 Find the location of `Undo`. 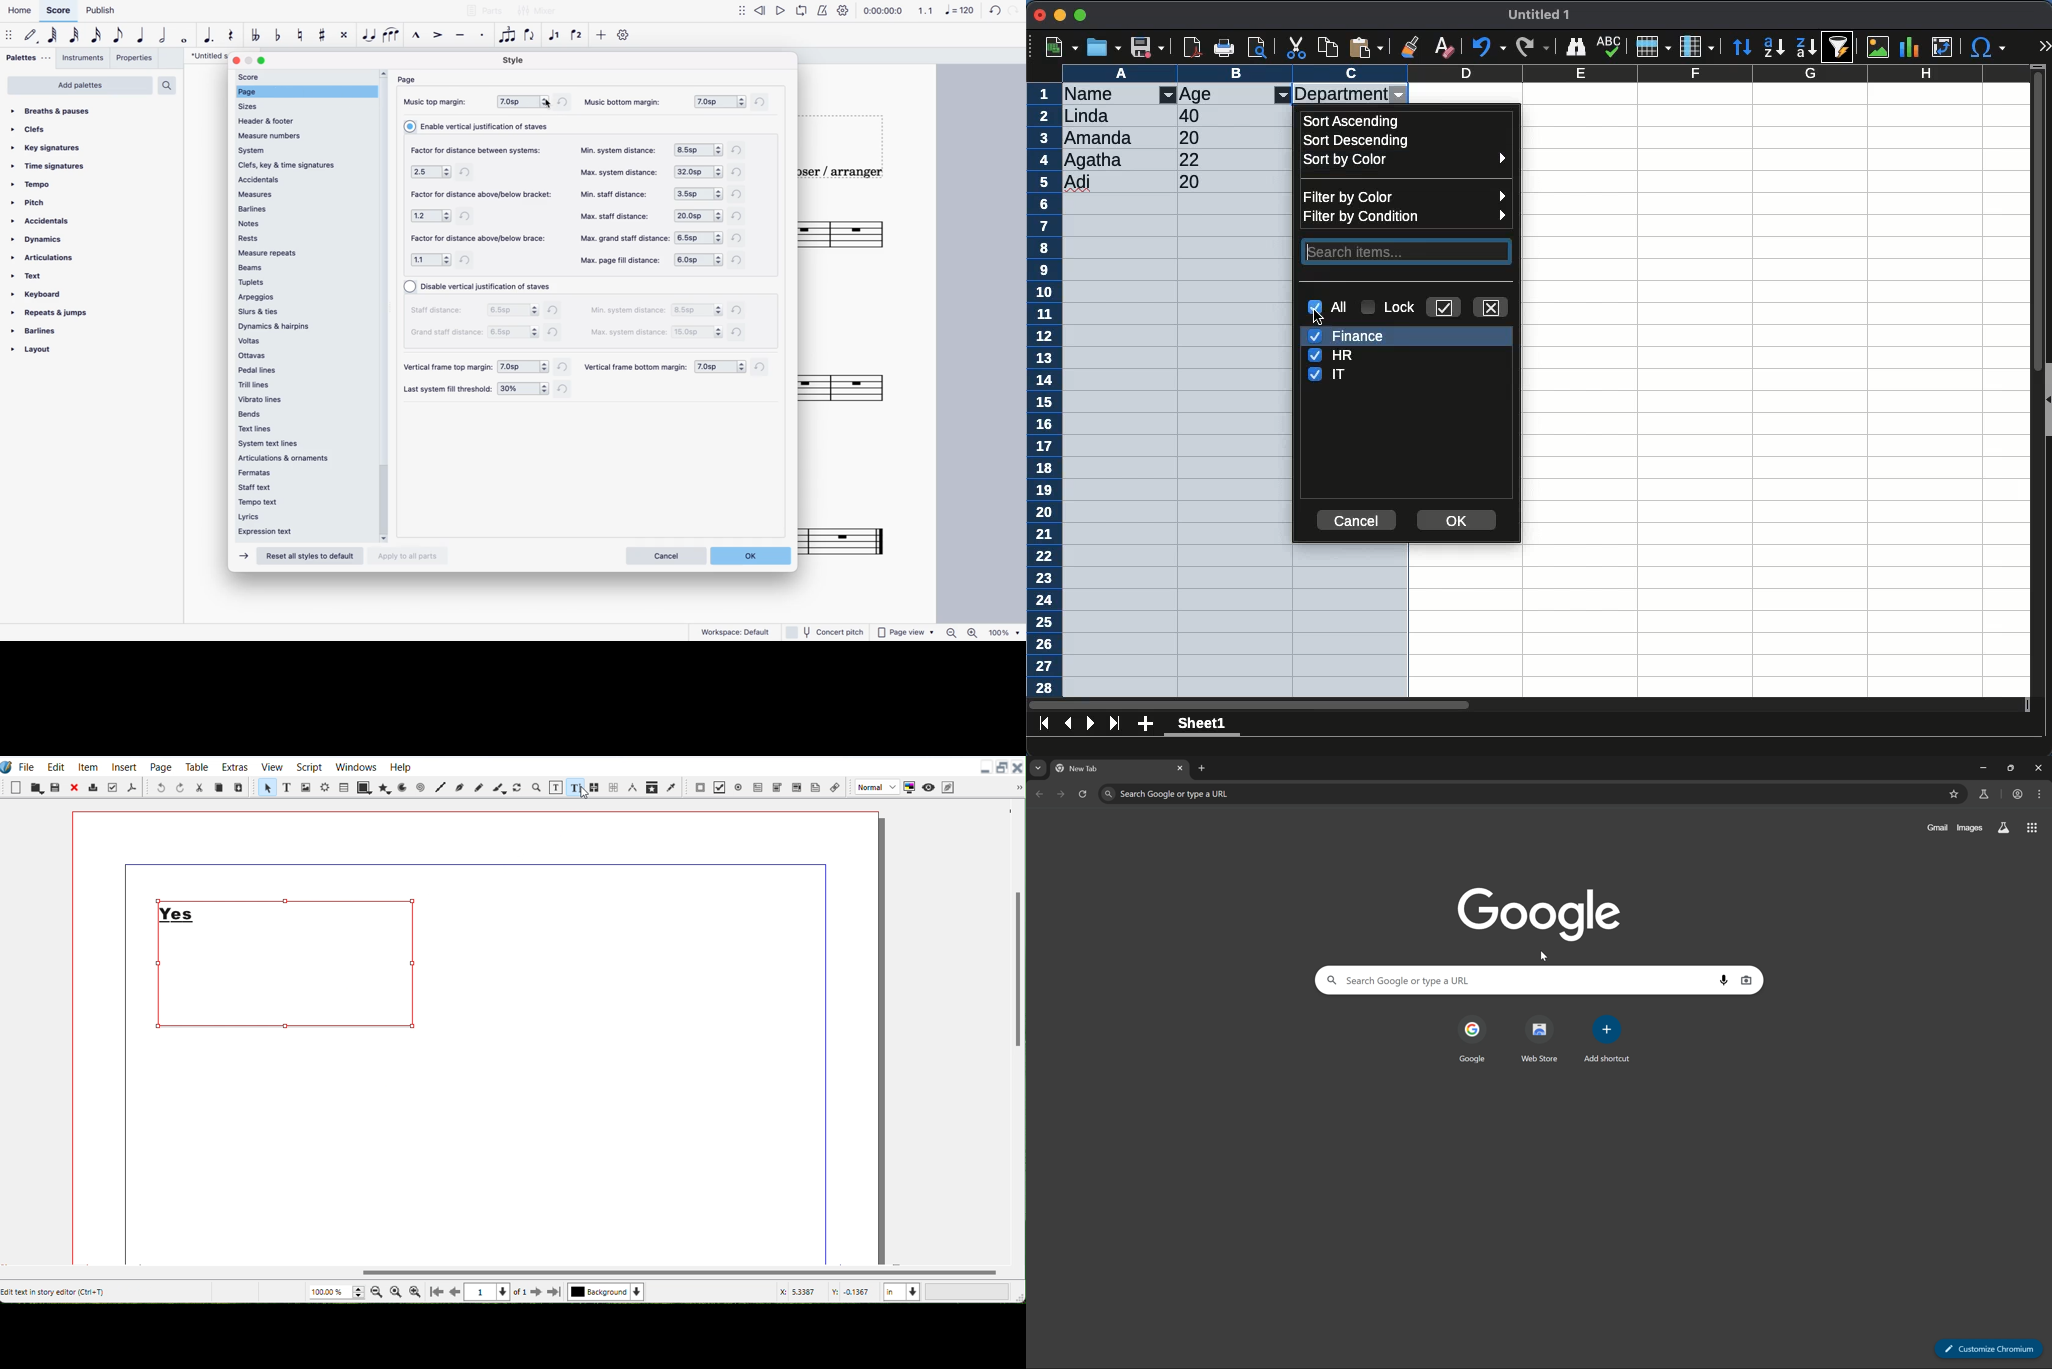

Undo is located at coordinates (161, 787).